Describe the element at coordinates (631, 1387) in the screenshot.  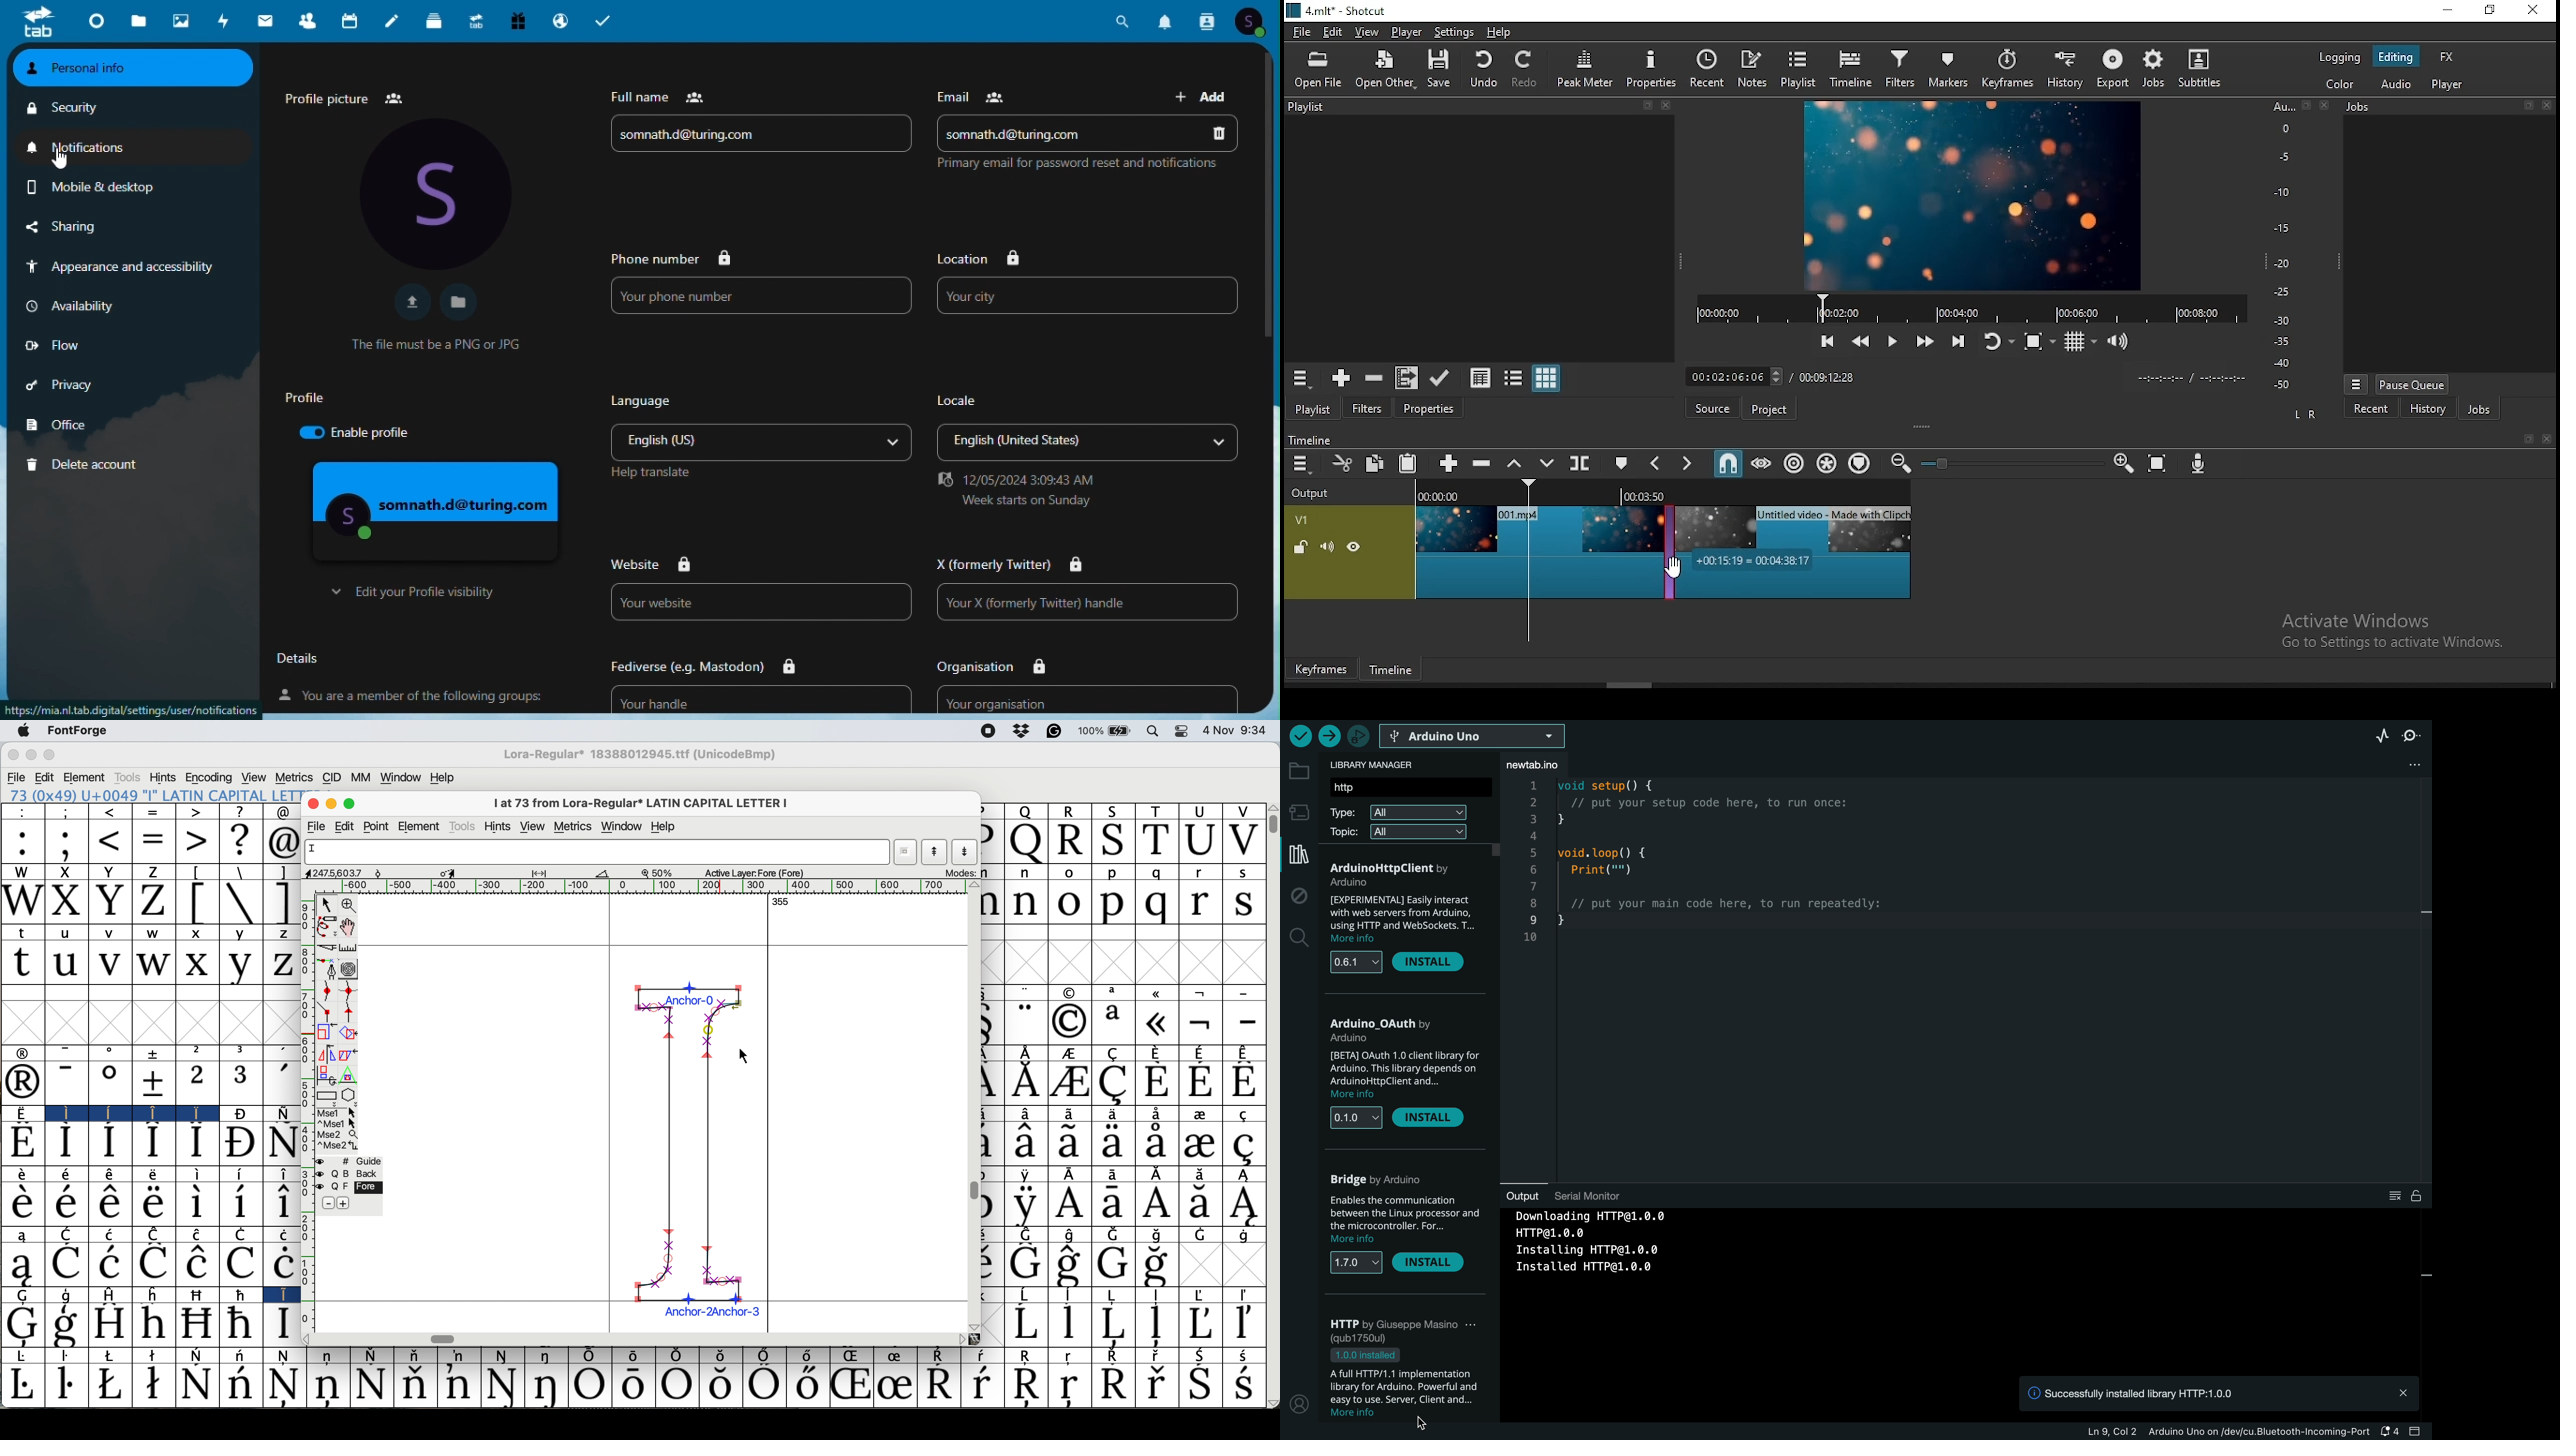
I see `Symbol` at that location.